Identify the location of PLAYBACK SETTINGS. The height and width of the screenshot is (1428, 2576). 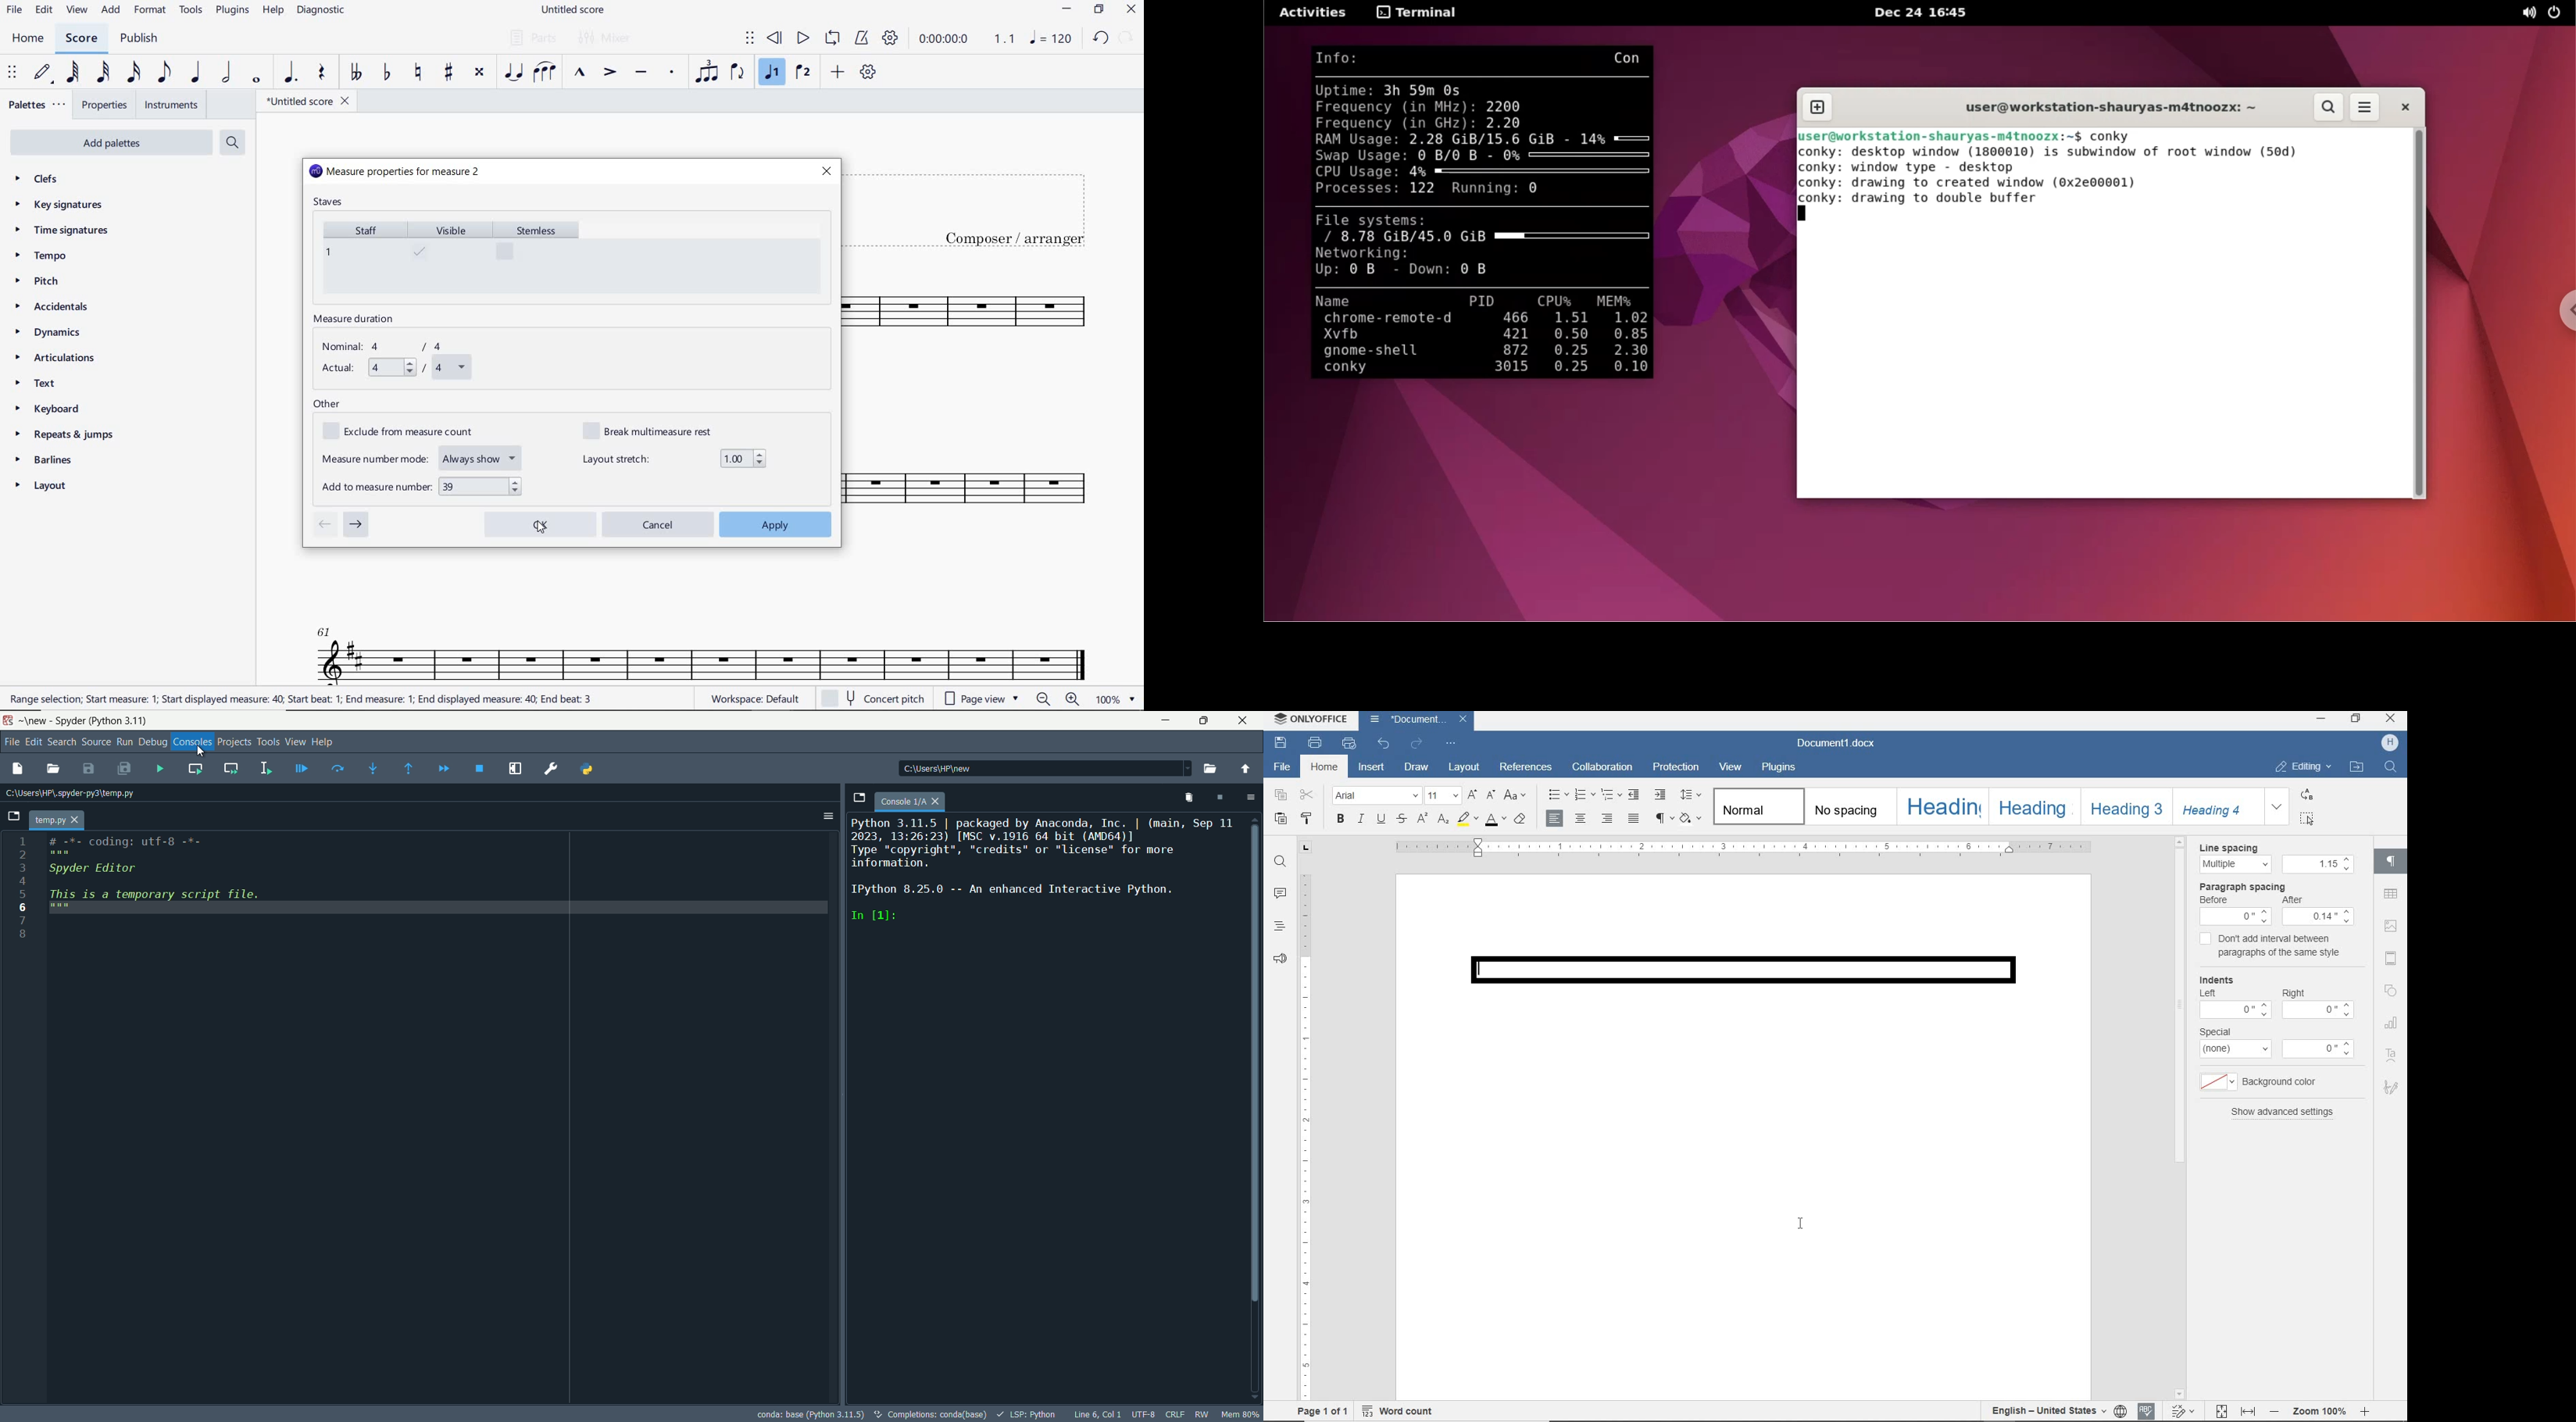
(890, 39).